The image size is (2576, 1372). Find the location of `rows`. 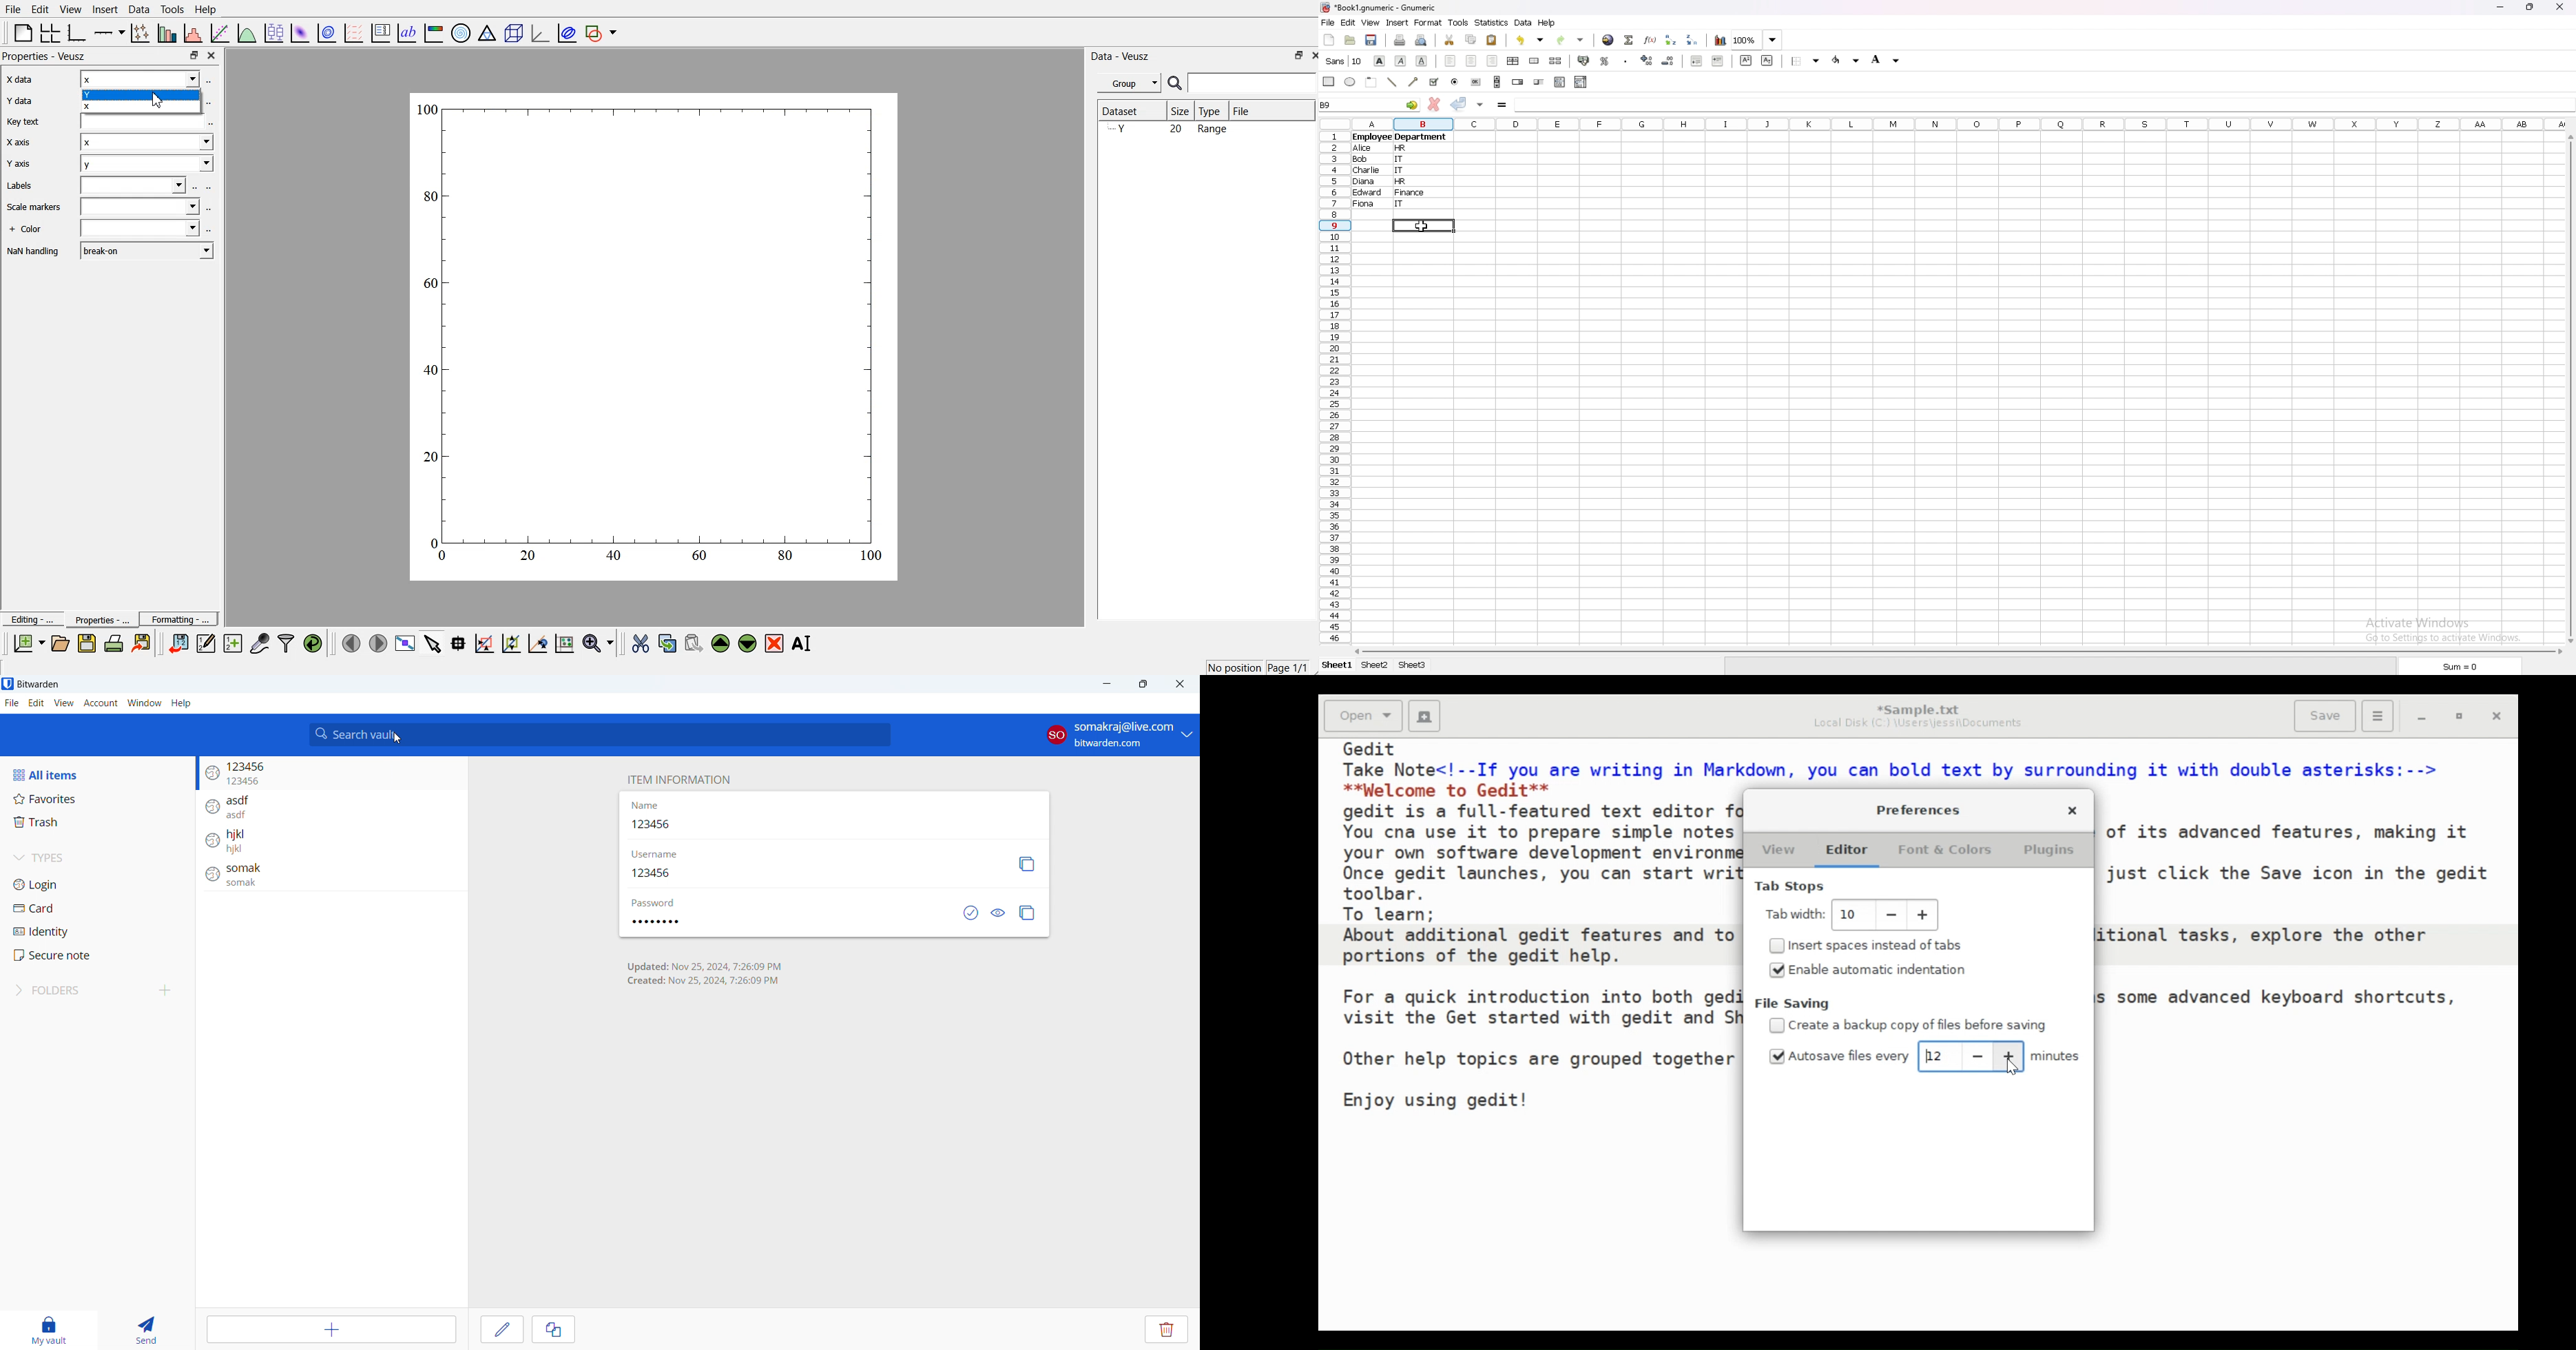

rows is located at coordinates (1335, 385).